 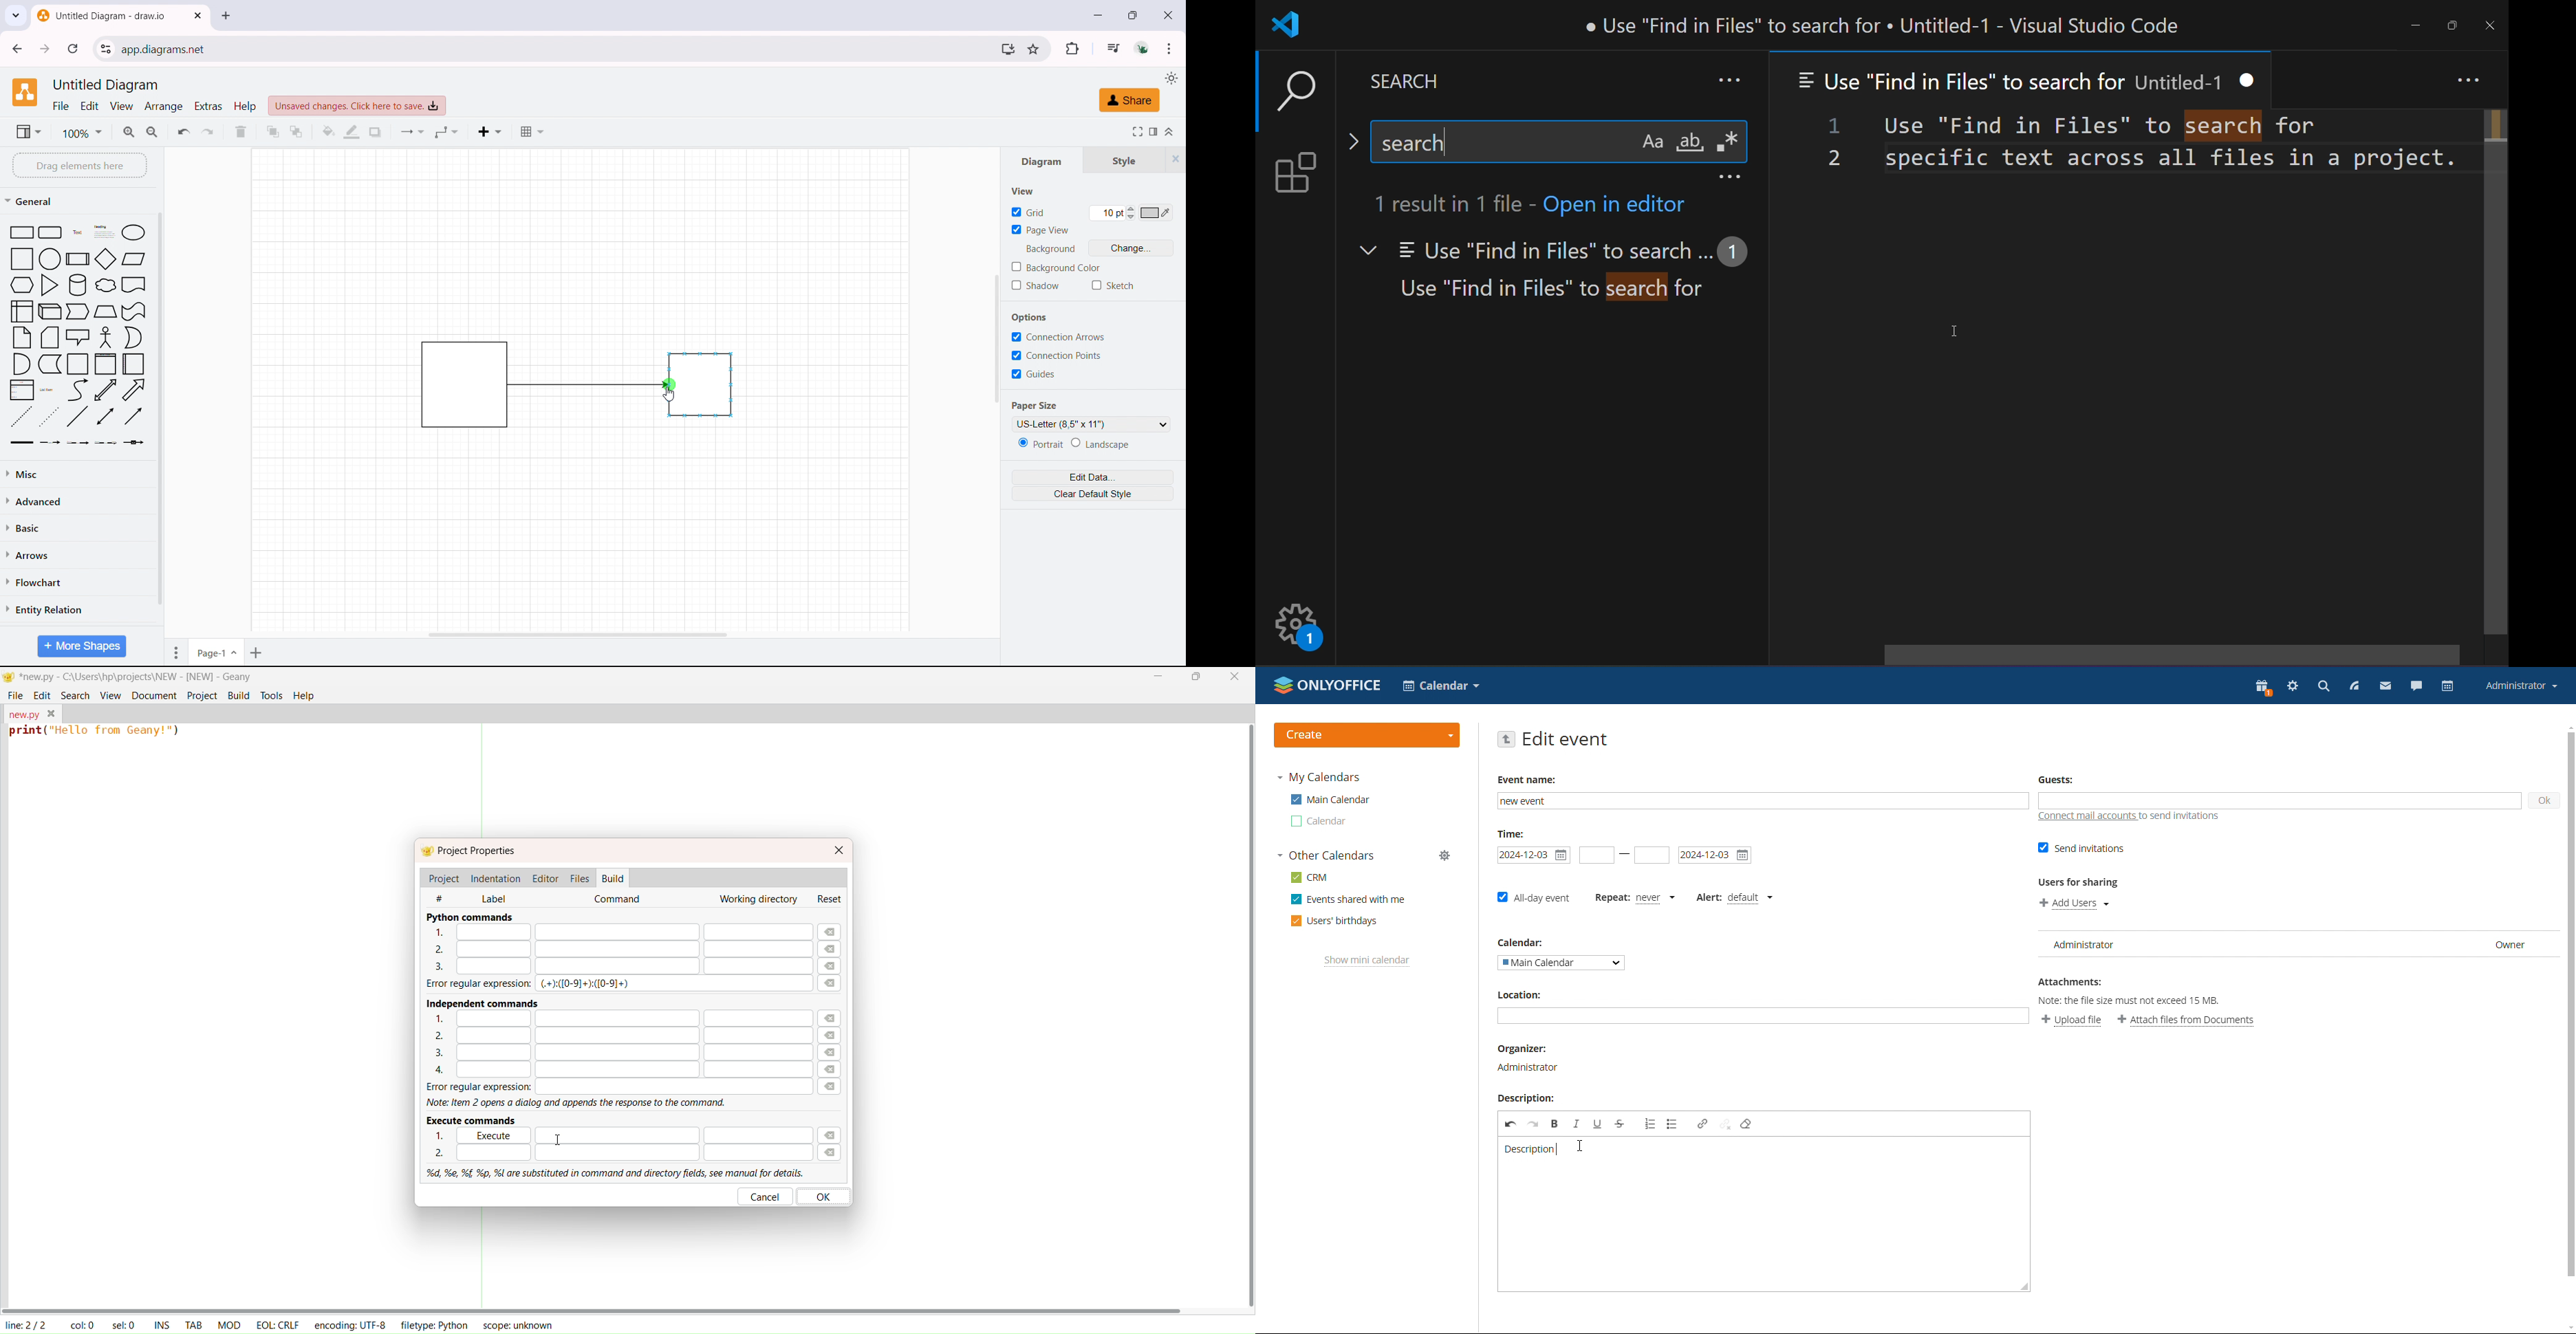 I want to click on connector drawn, so click(x=589, y=384).